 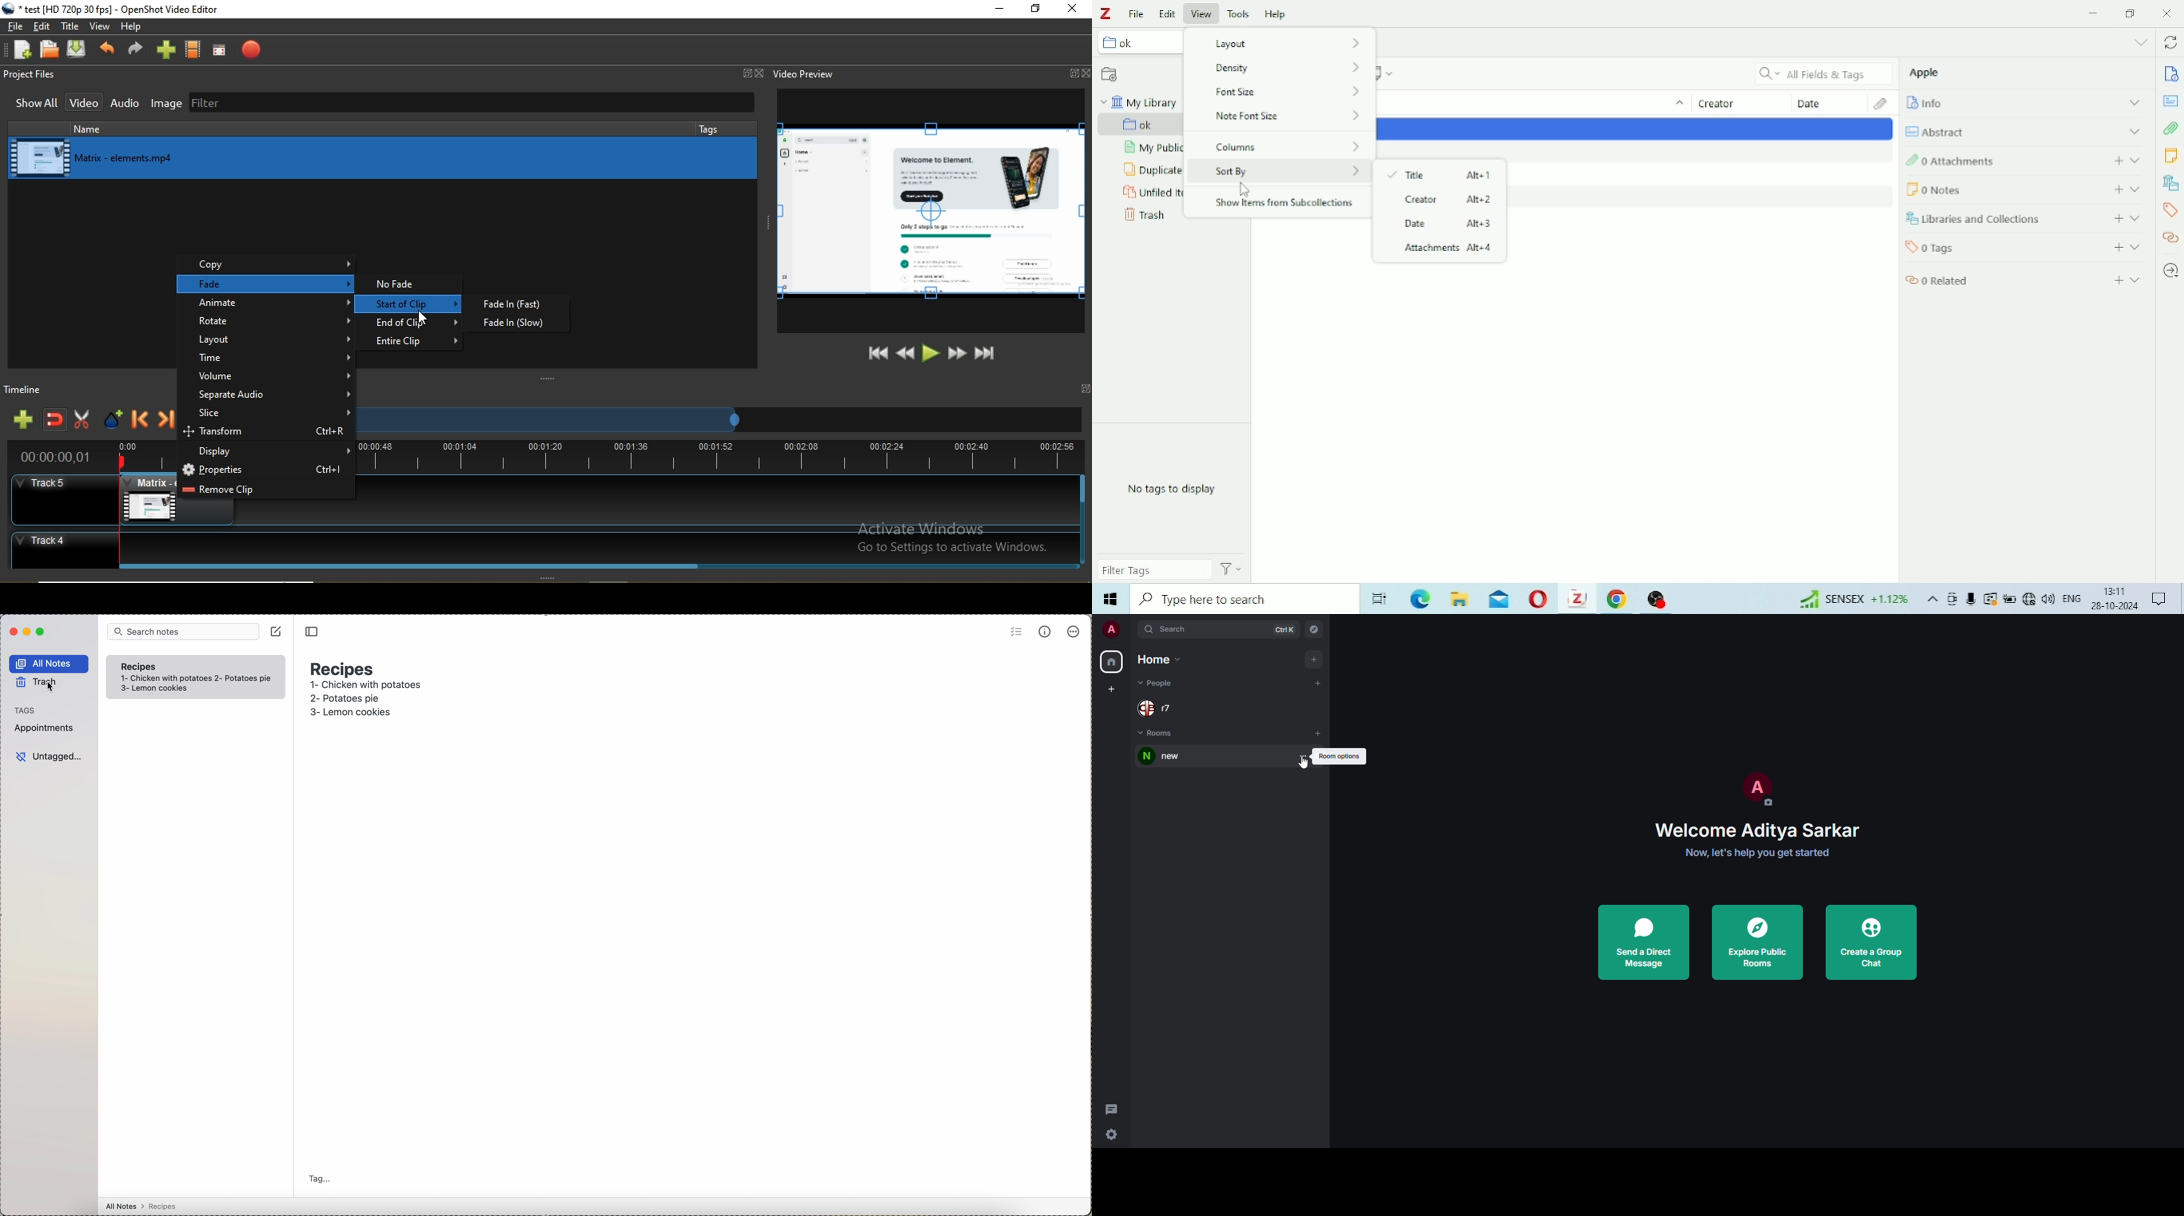 What do you see at coordinates (2140, 282) in the screenshot?
I see `expand` at bounding box center [2140, 282].